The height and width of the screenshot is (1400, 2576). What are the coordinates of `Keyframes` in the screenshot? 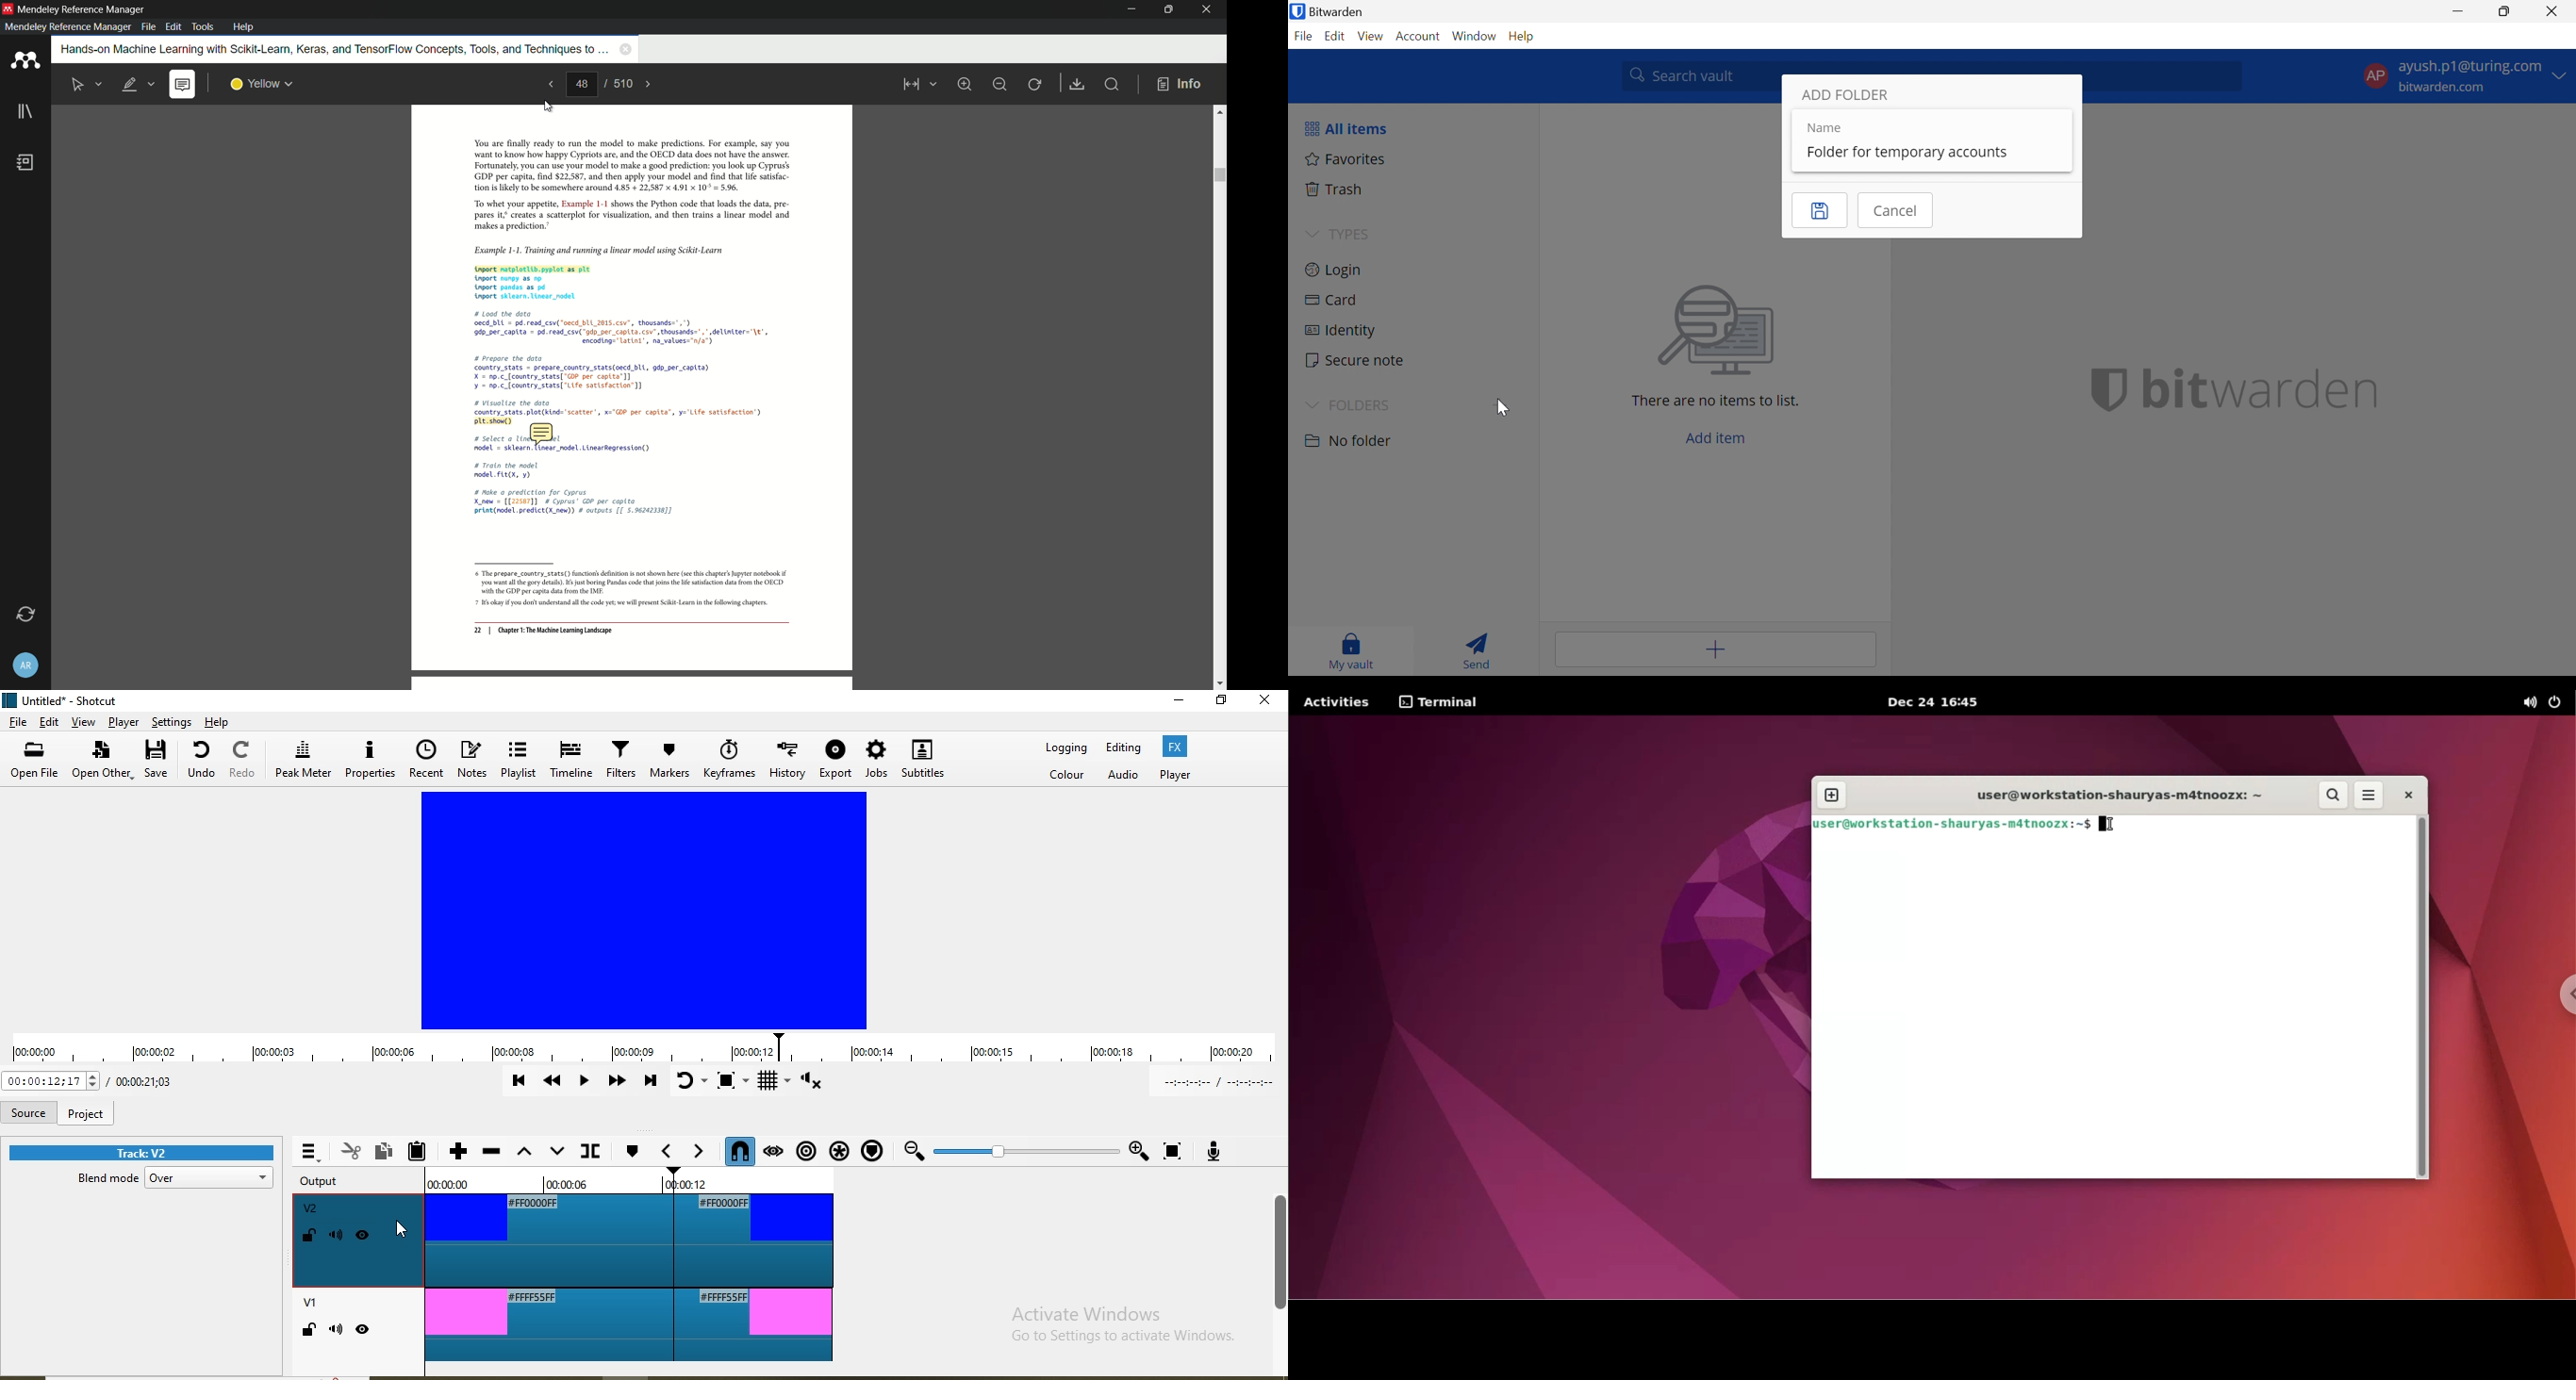 It's located at (729, 759).